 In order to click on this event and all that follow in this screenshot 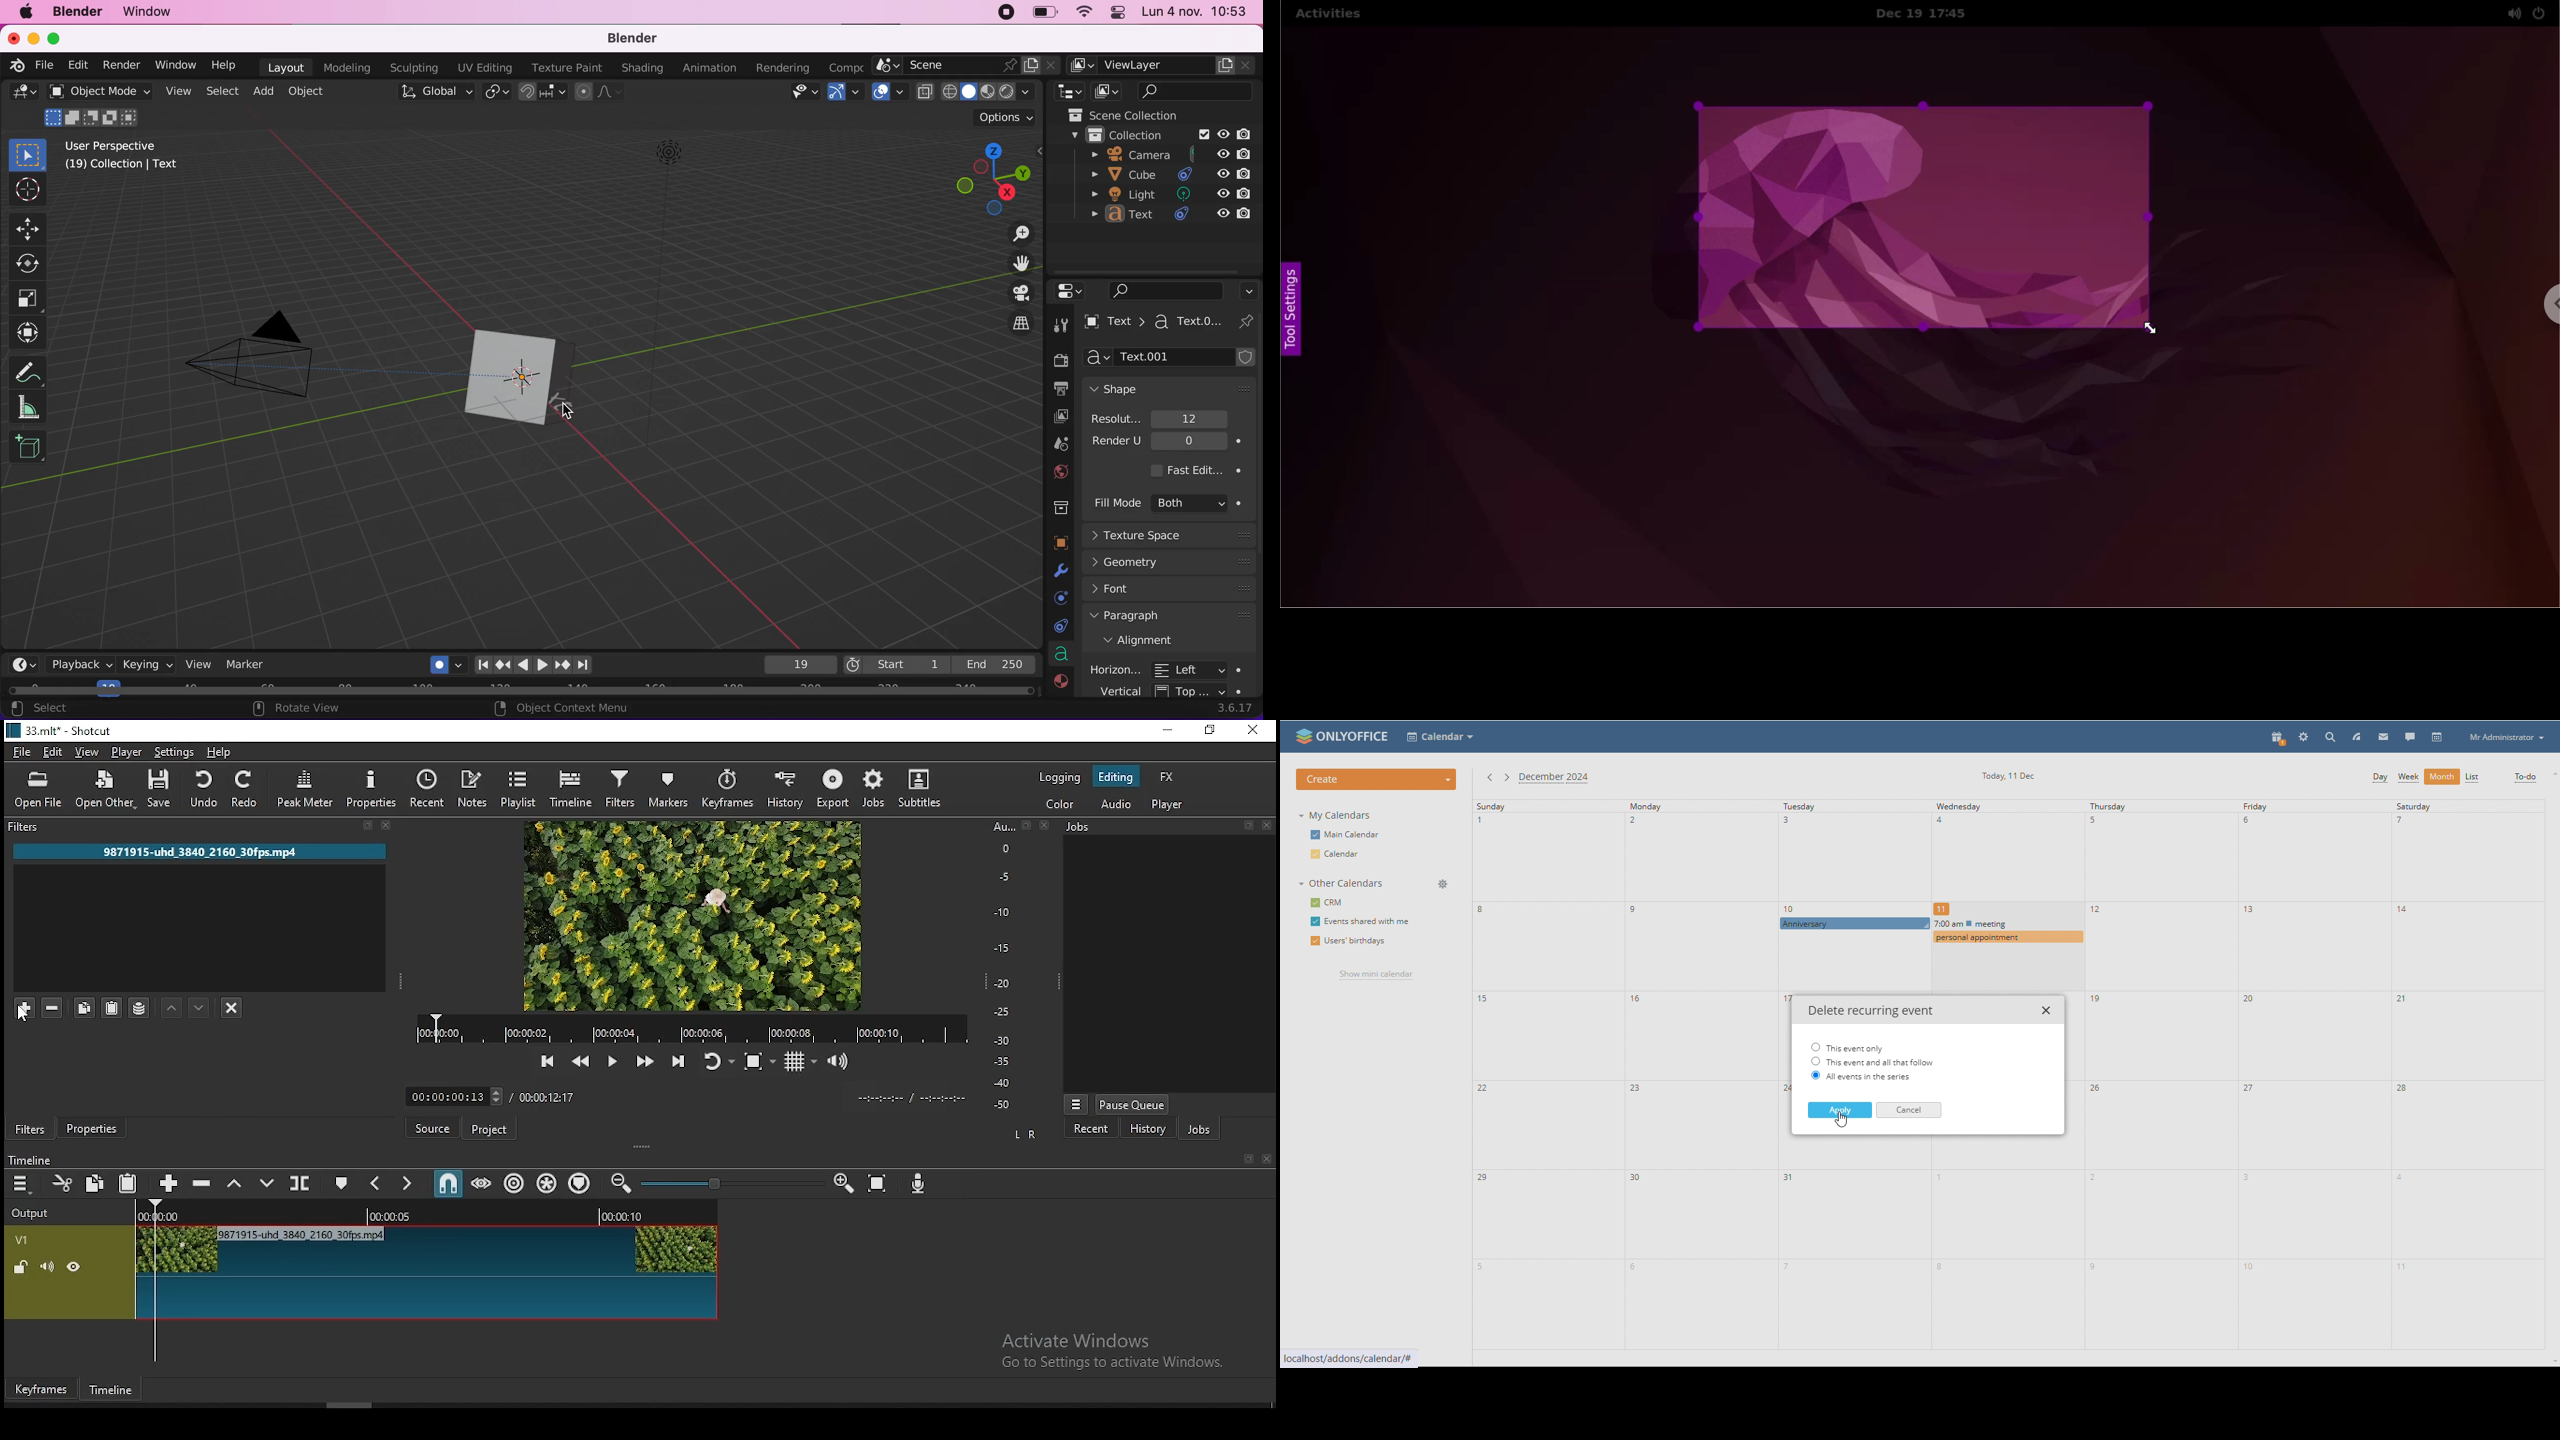, I will do `click(1873, 1061)`.